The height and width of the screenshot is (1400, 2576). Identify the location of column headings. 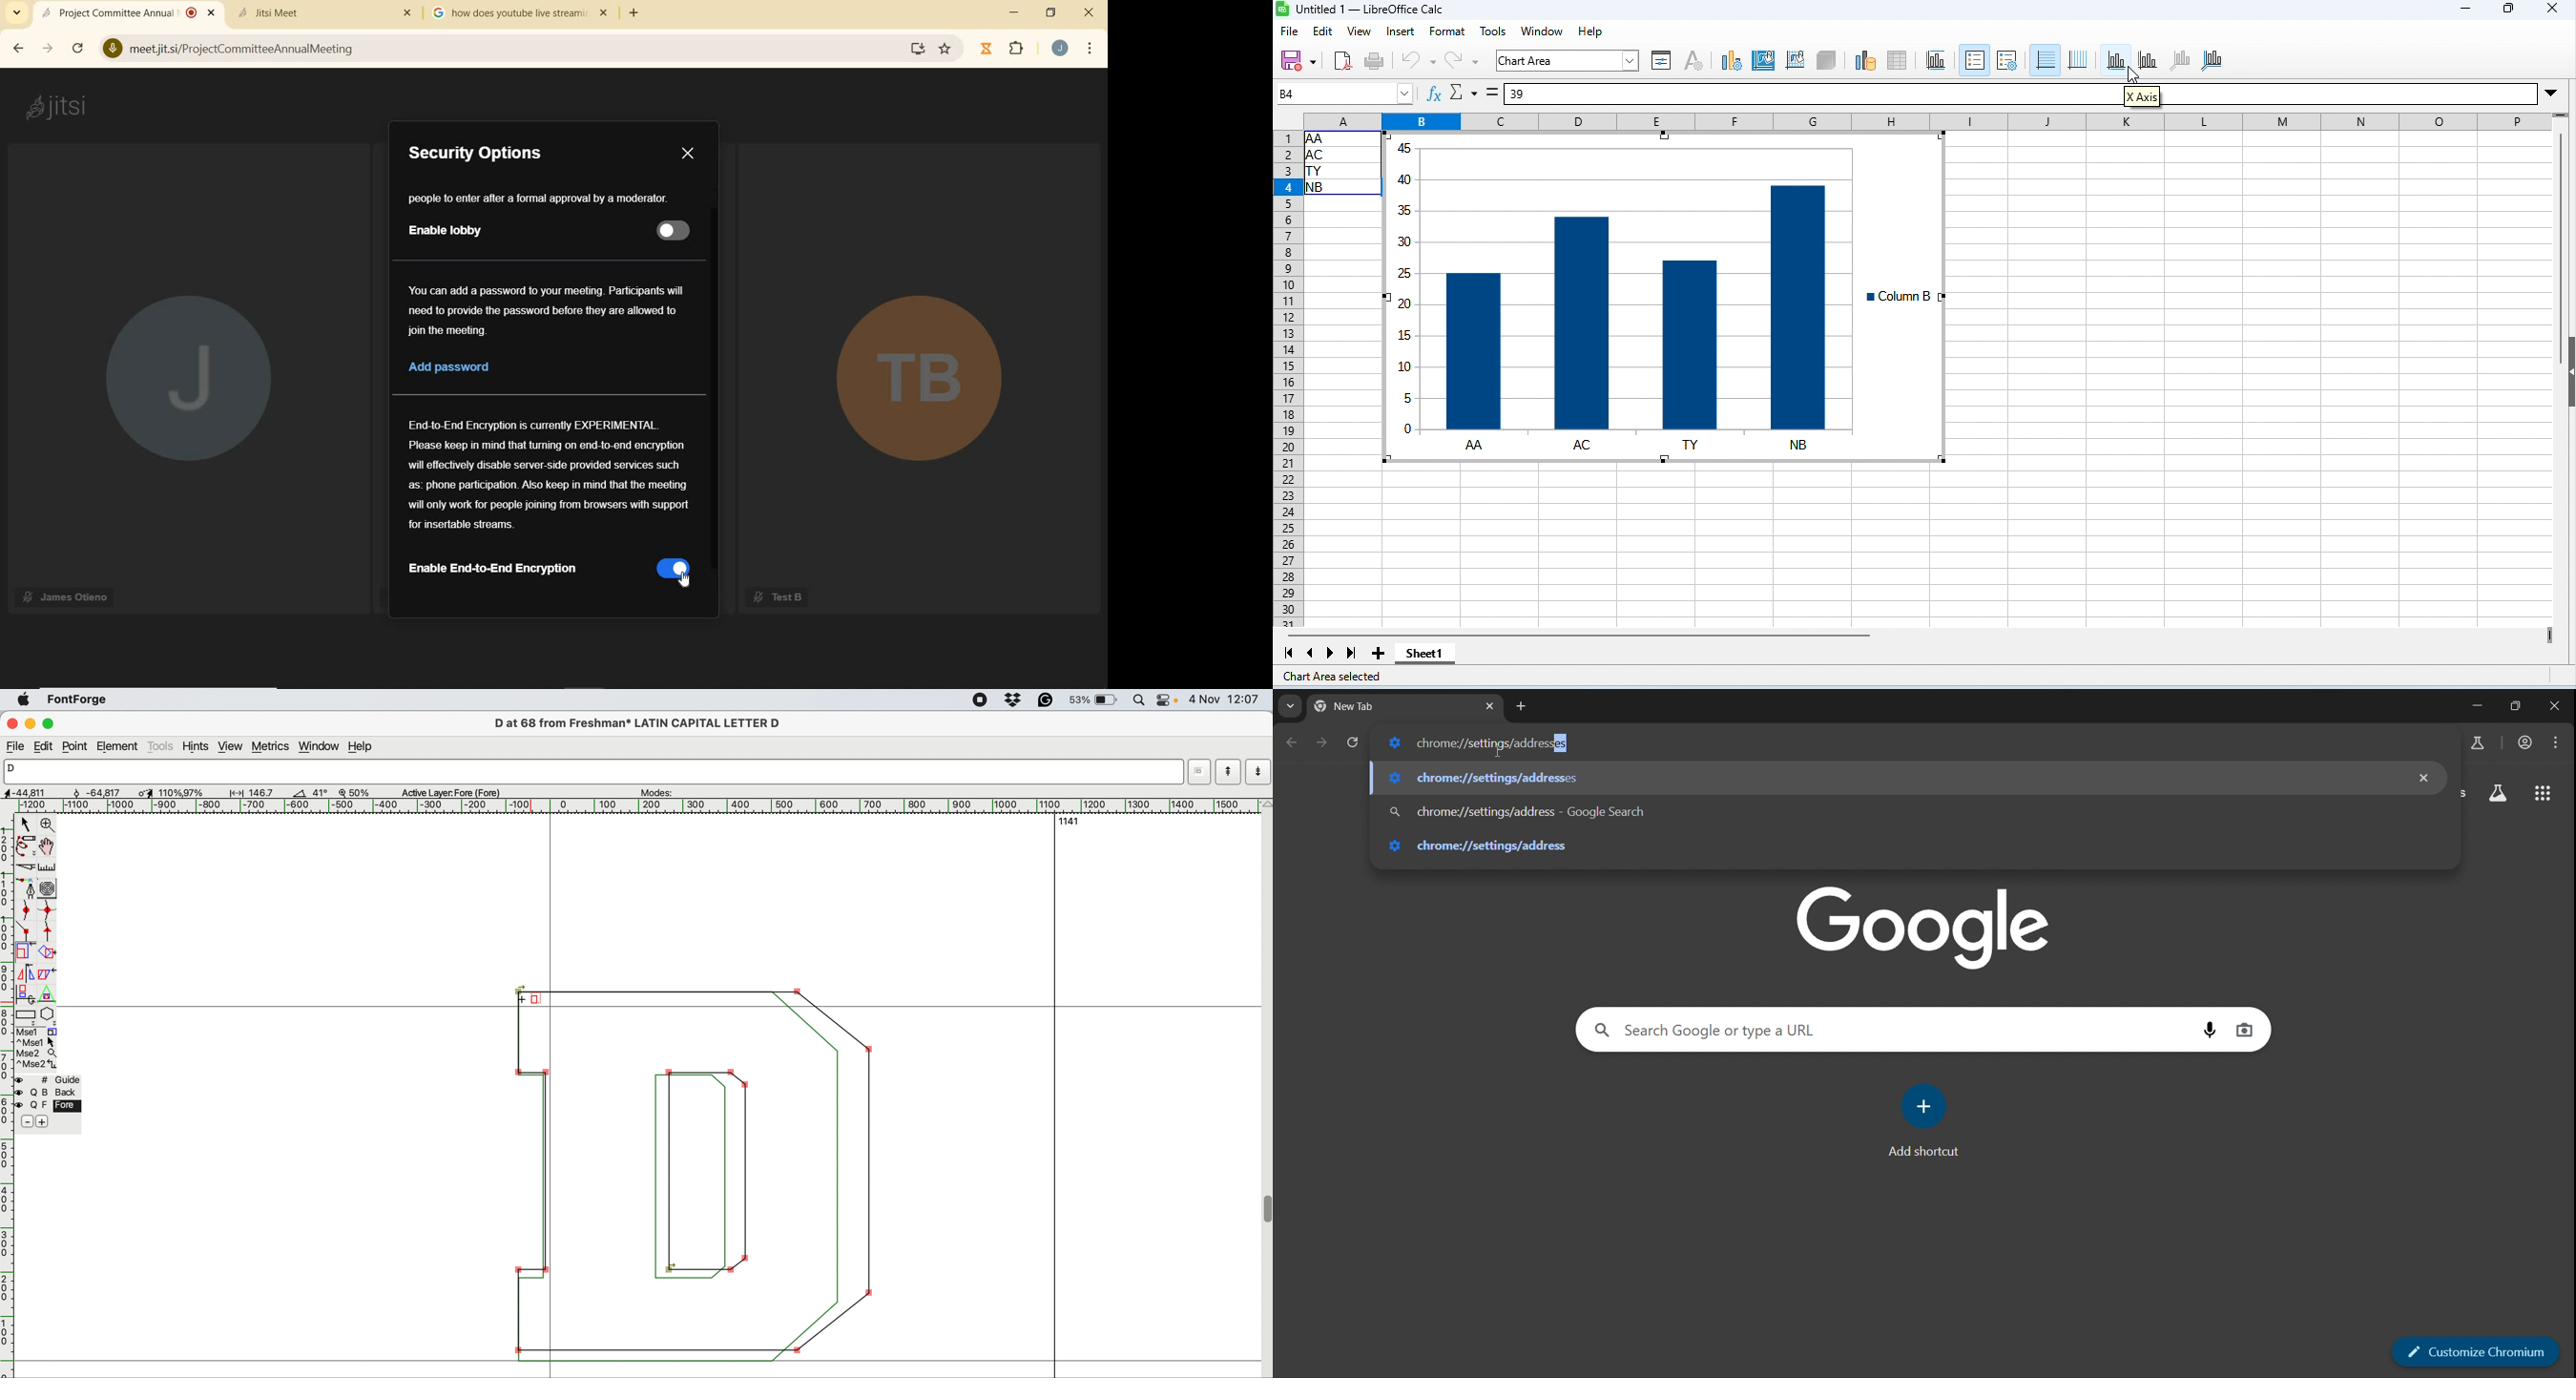
(1926, 120).